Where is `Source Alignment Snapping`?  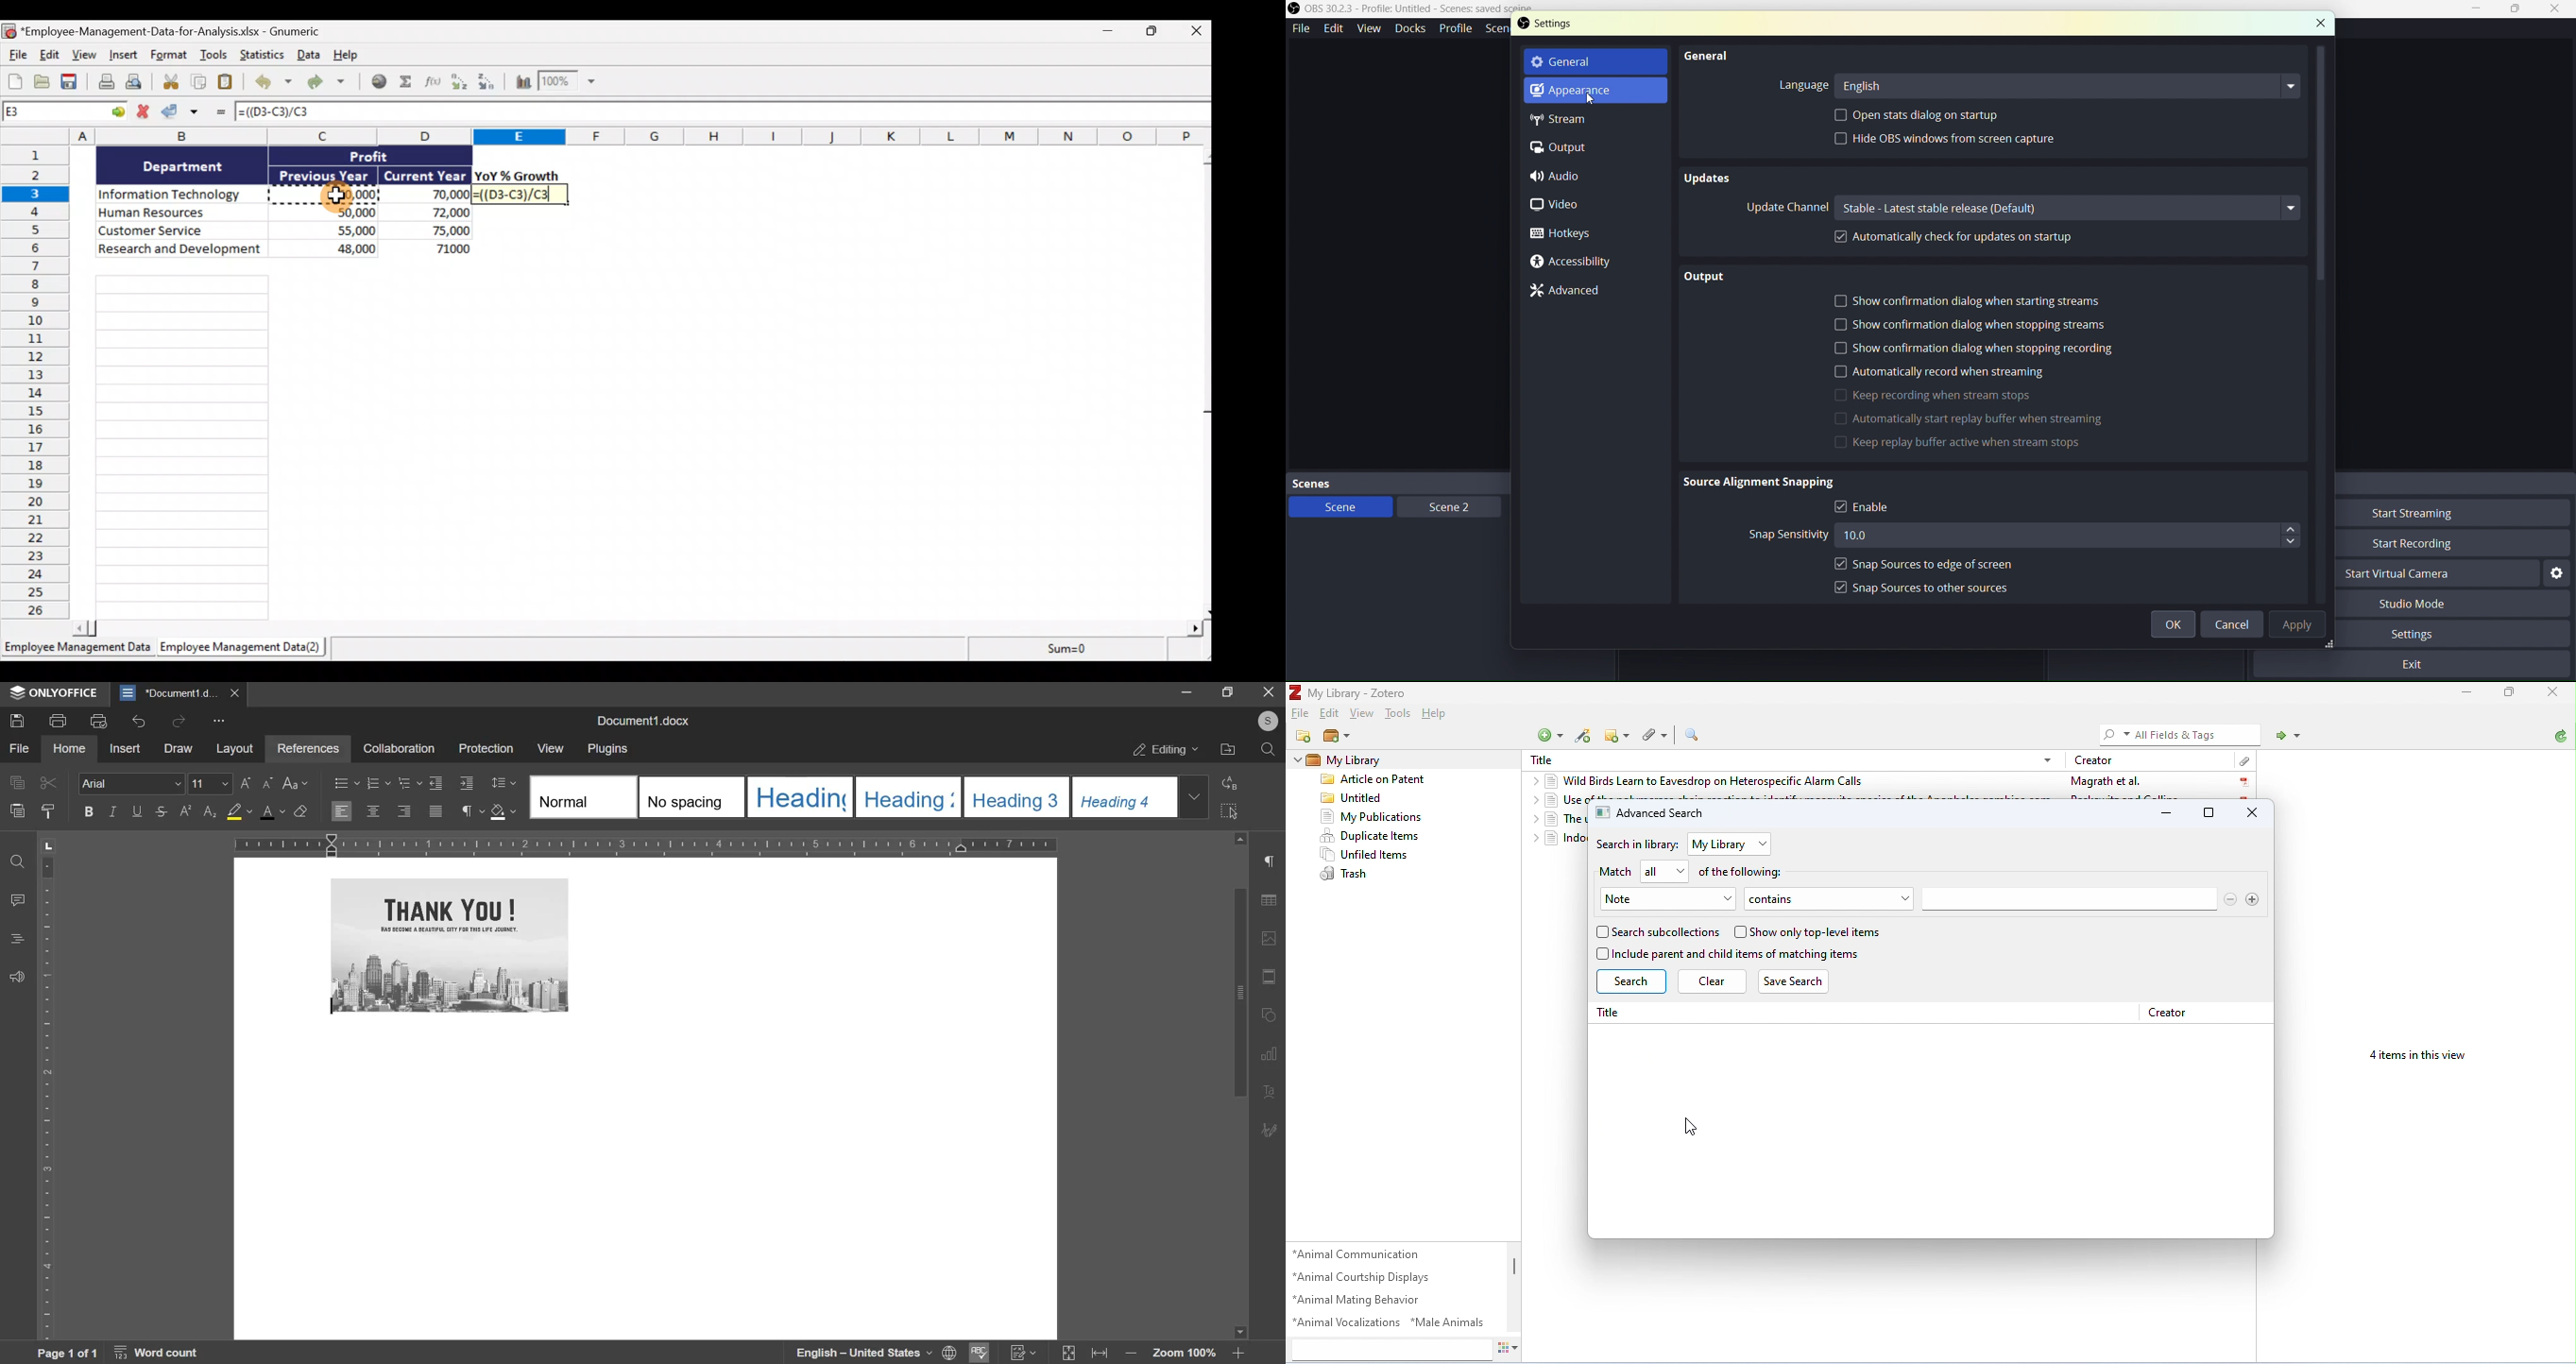 Source Alignment Snapping is located at coordinates (1767, 482).